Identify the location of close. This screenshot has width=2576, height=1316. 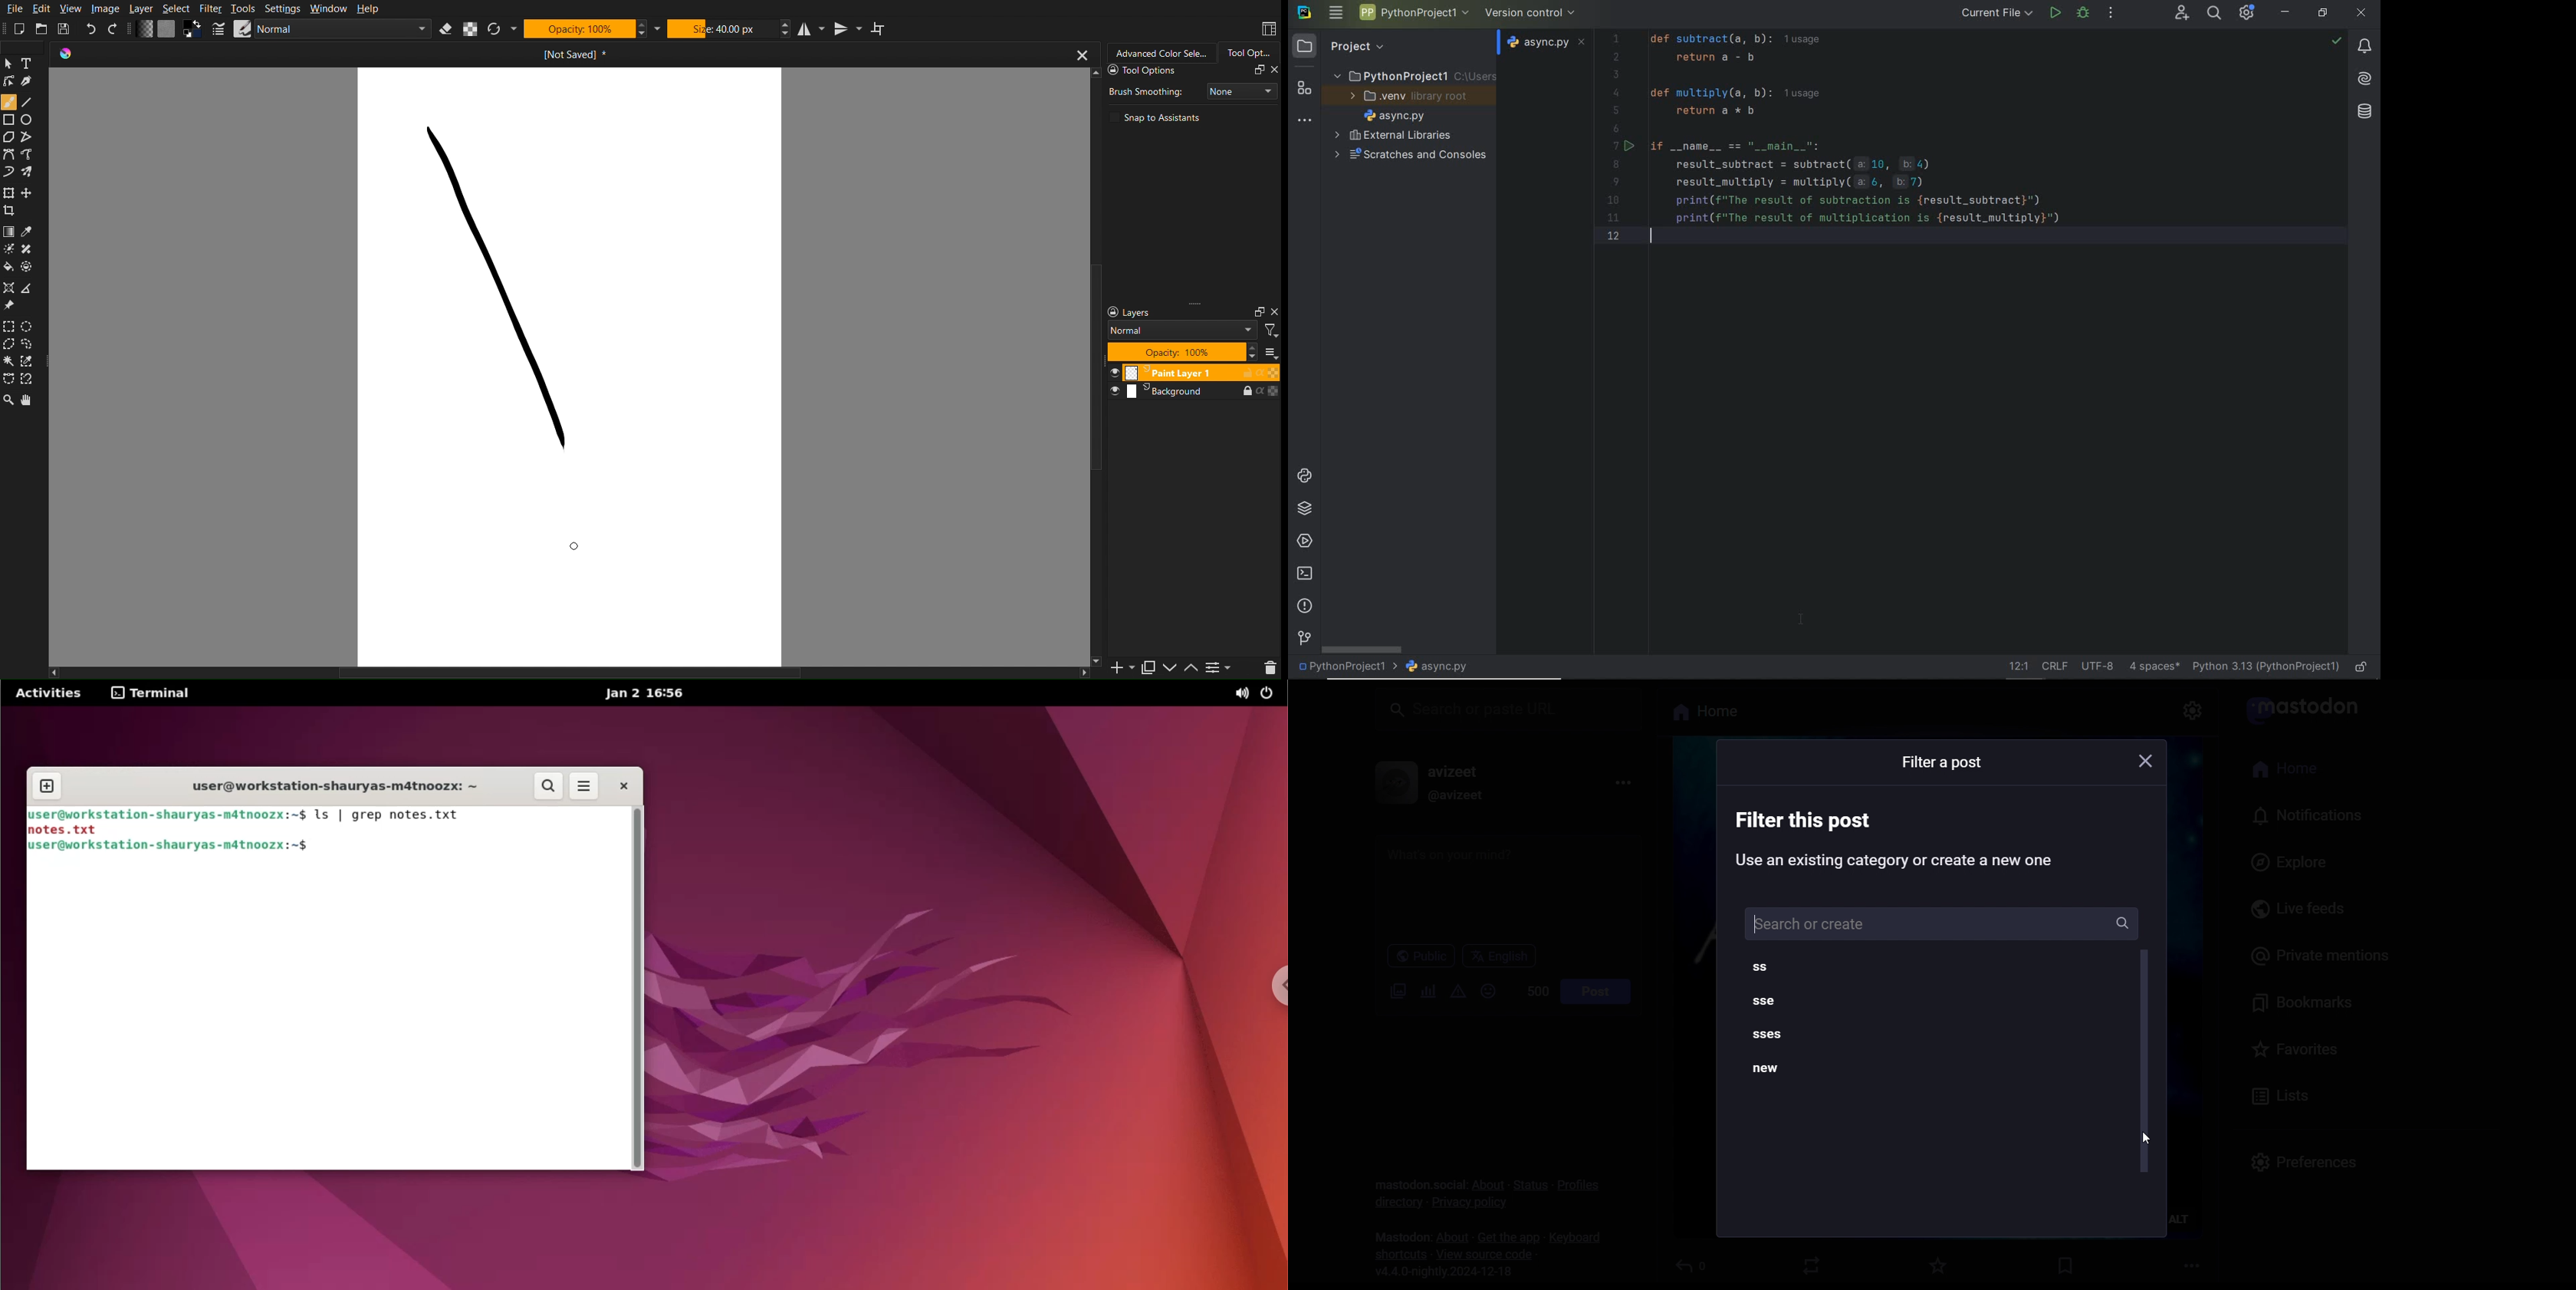
(2364, 14).